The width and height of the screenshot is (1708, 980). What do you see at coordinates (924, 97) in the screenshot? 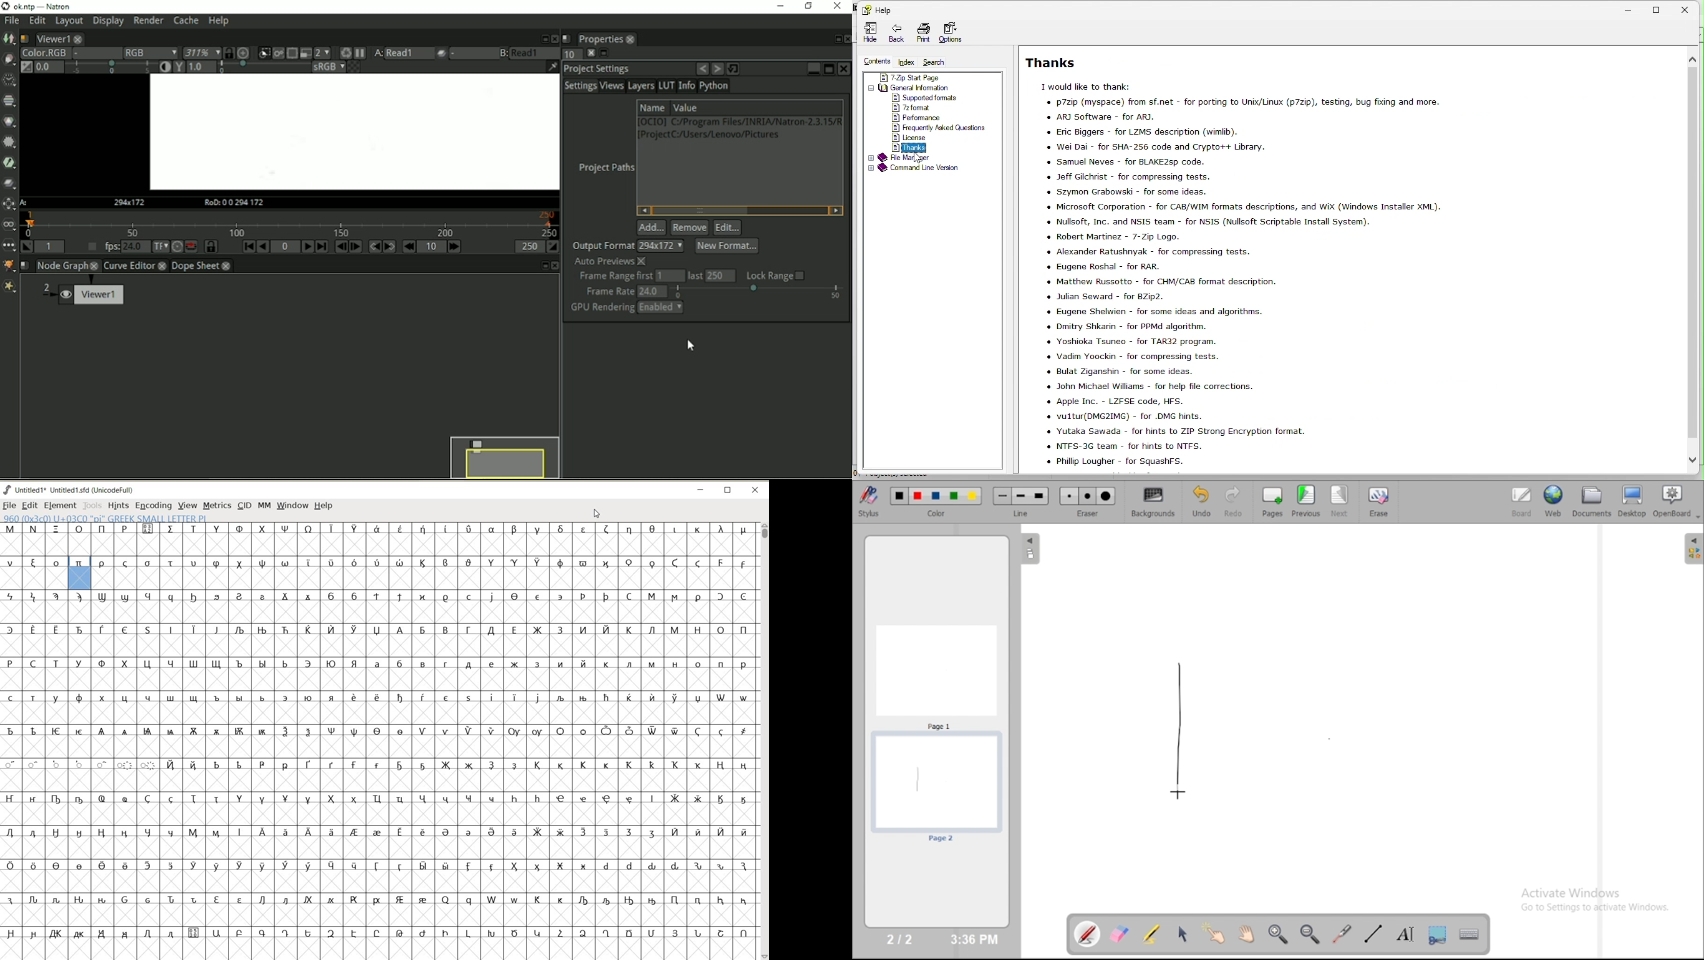
I see `supported formats` at bounding box center [924, 97].